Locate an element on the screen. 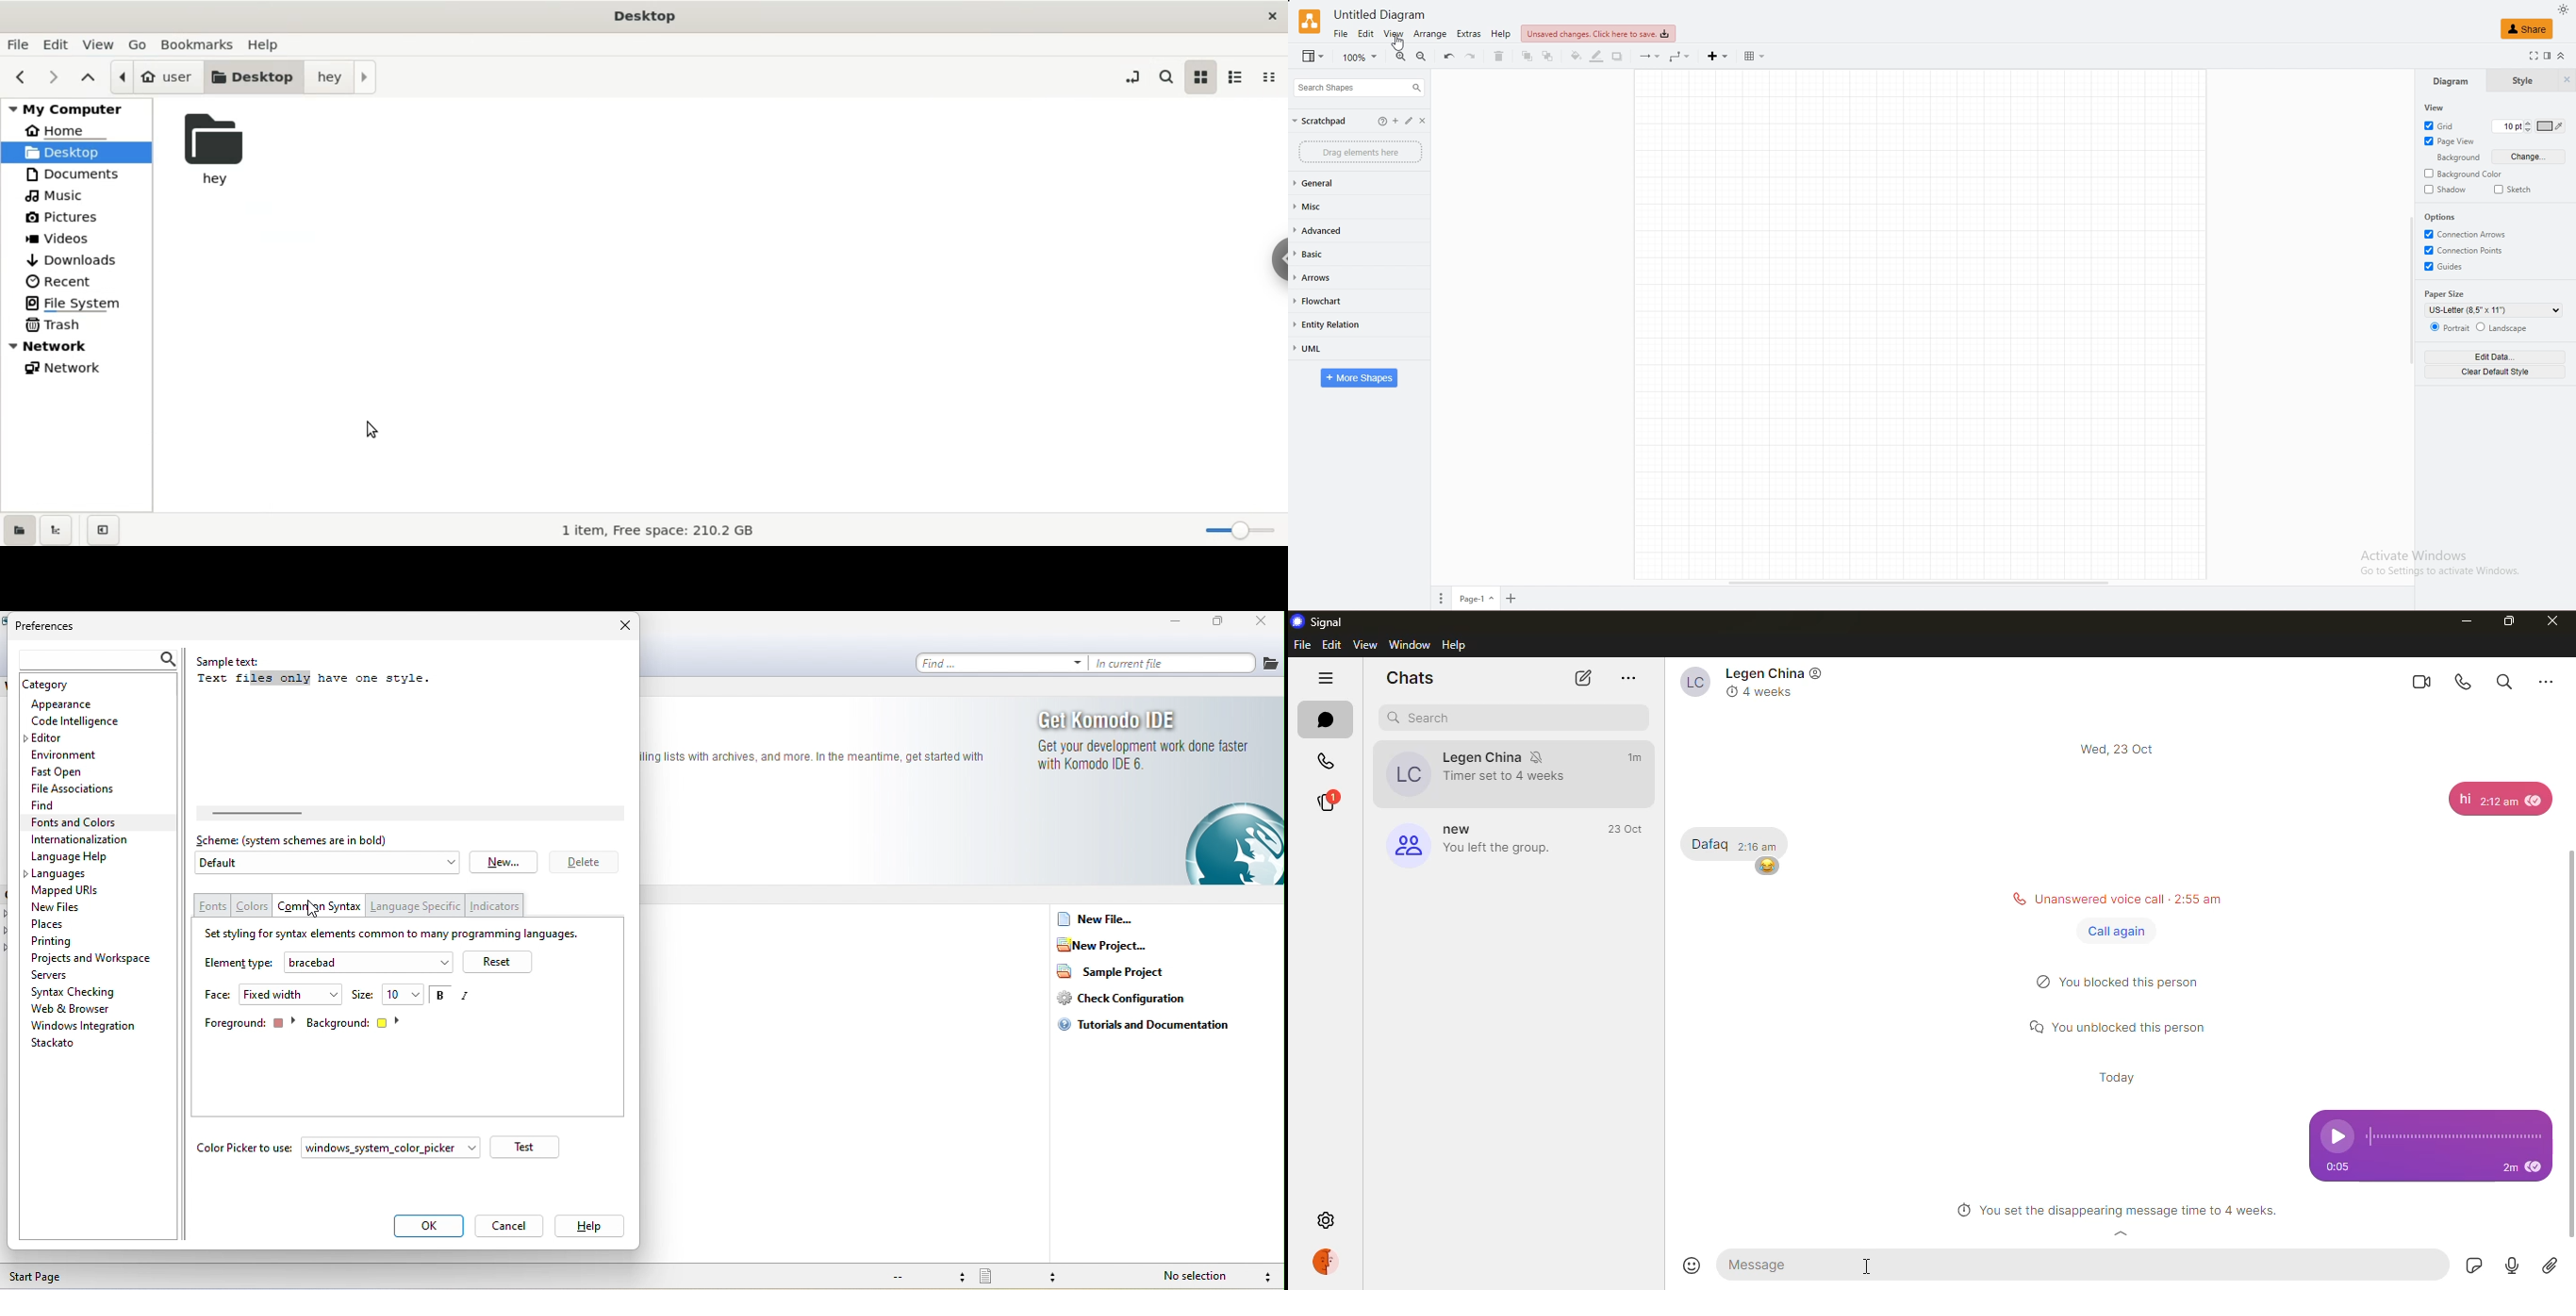 The width and height of the screenshot is (2576, 1316). voice message is located at coordinates (2431, 1129).